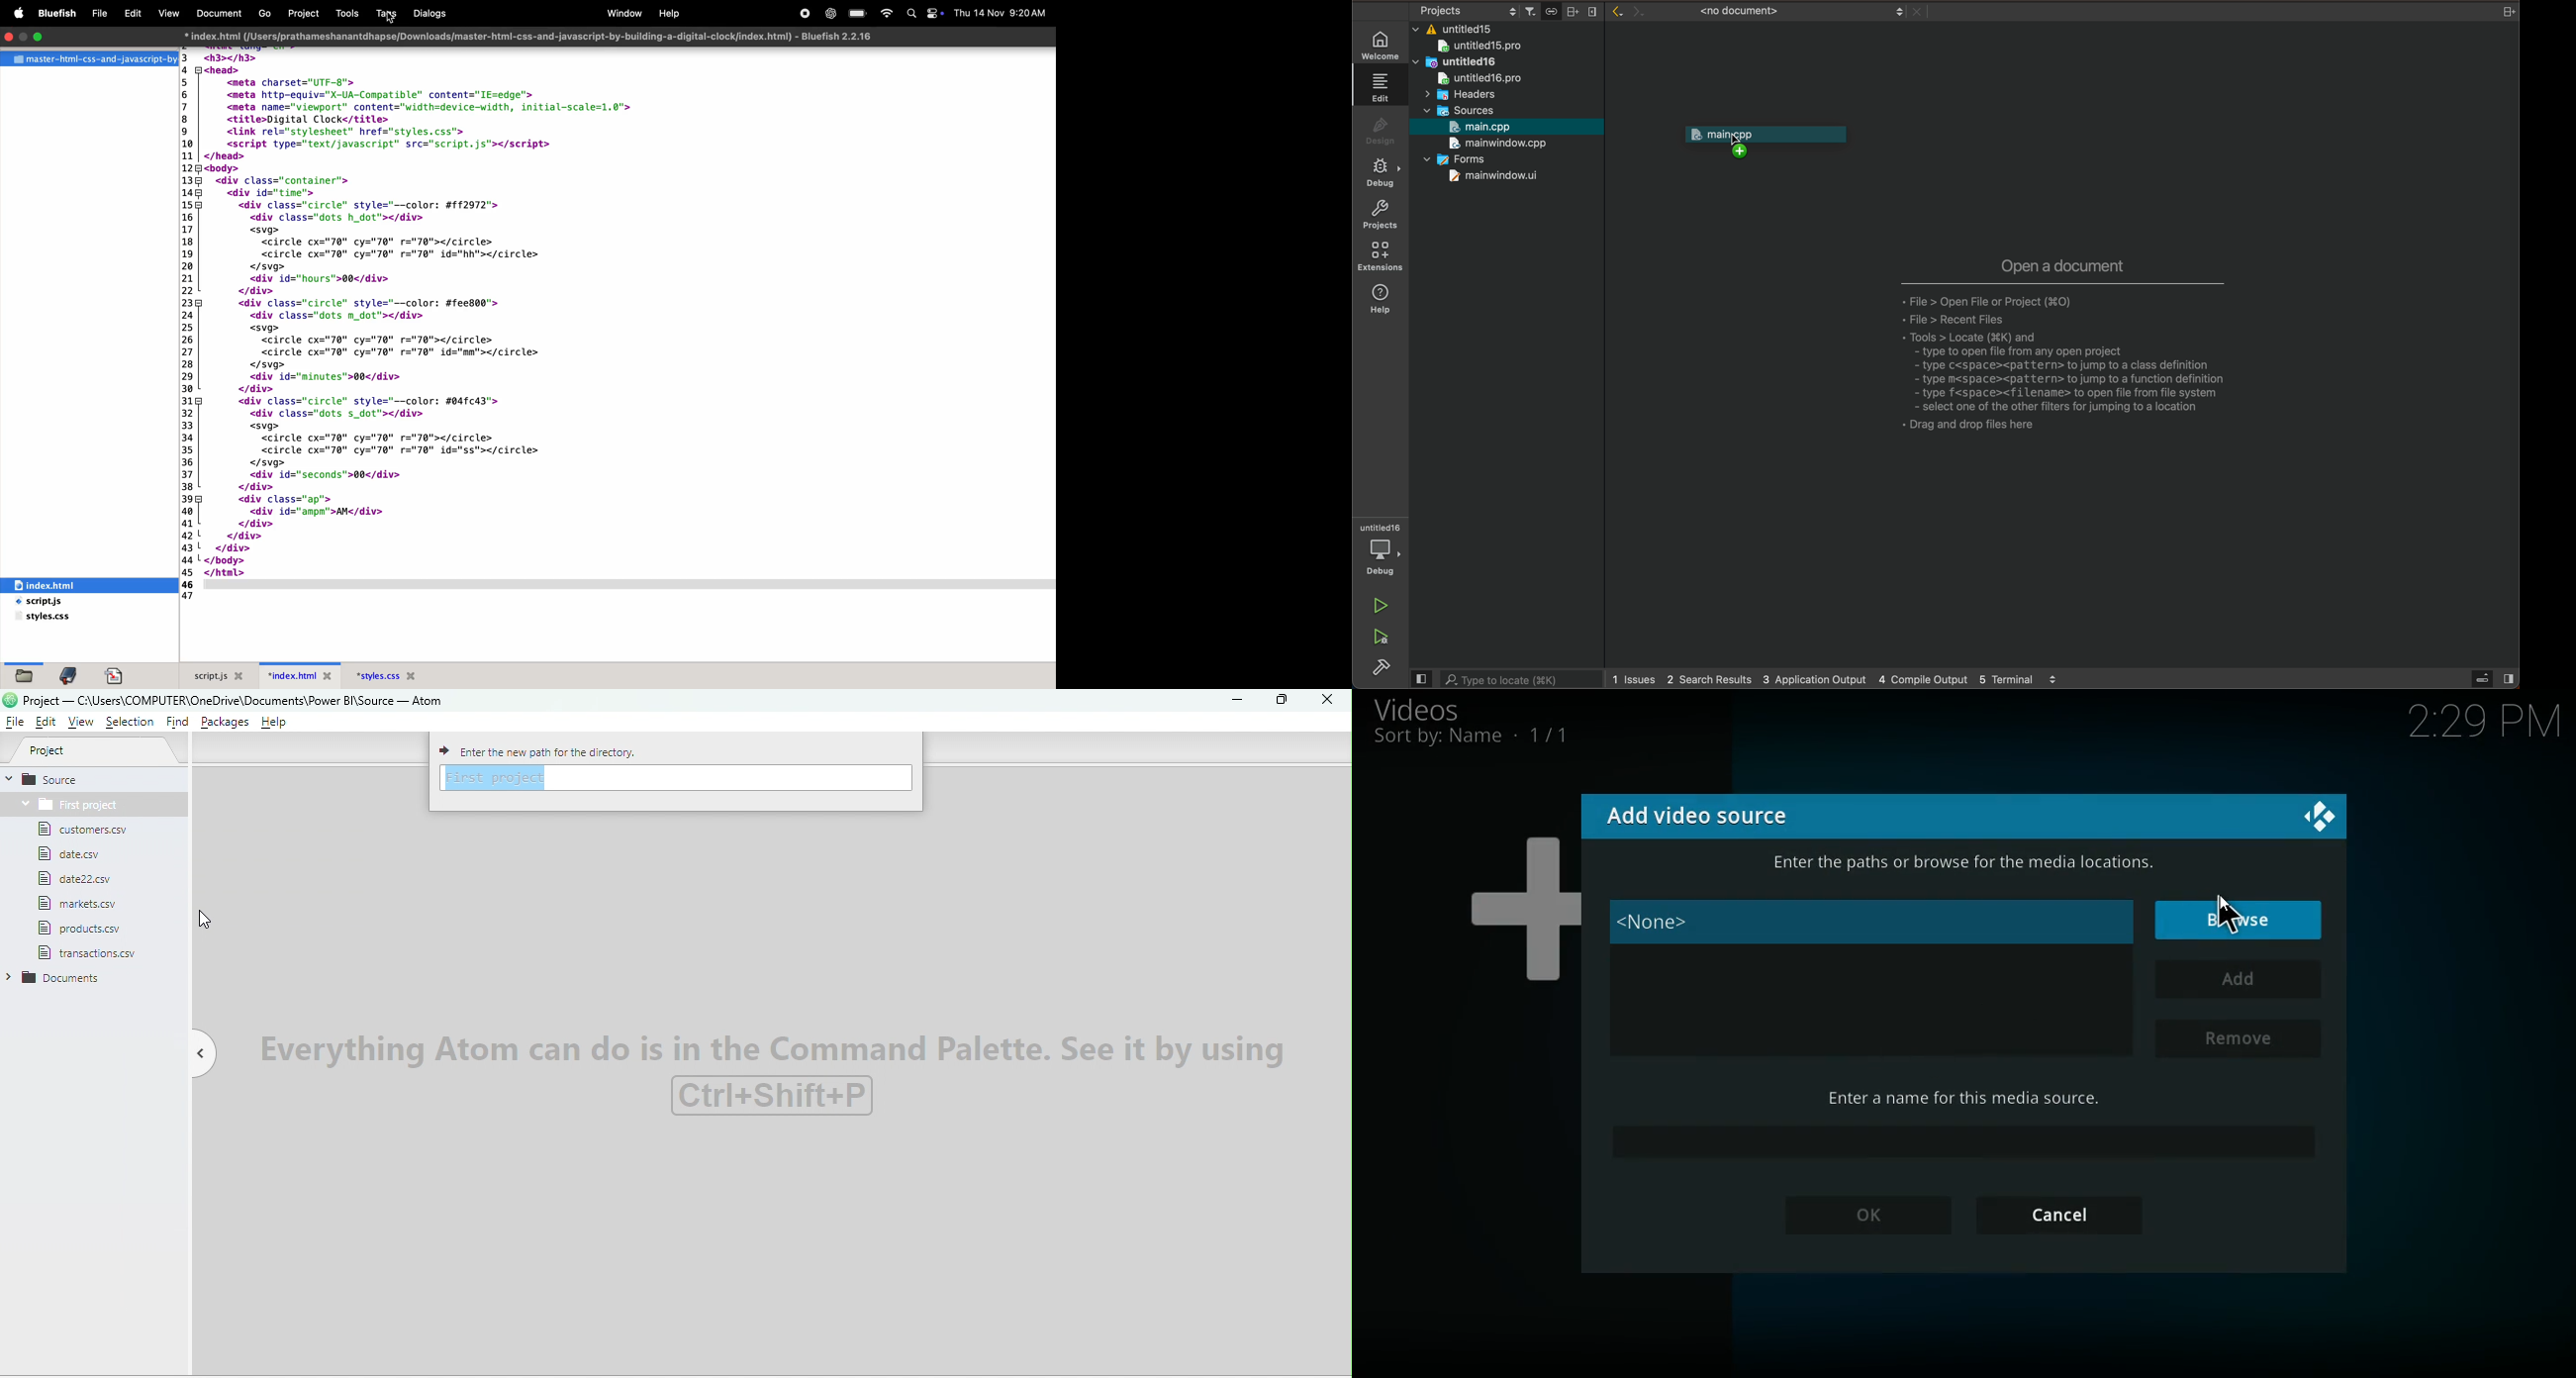 Image resolution: width=2576 pixels, height=1400 pixels. I want to click on View, so click(169, 13).